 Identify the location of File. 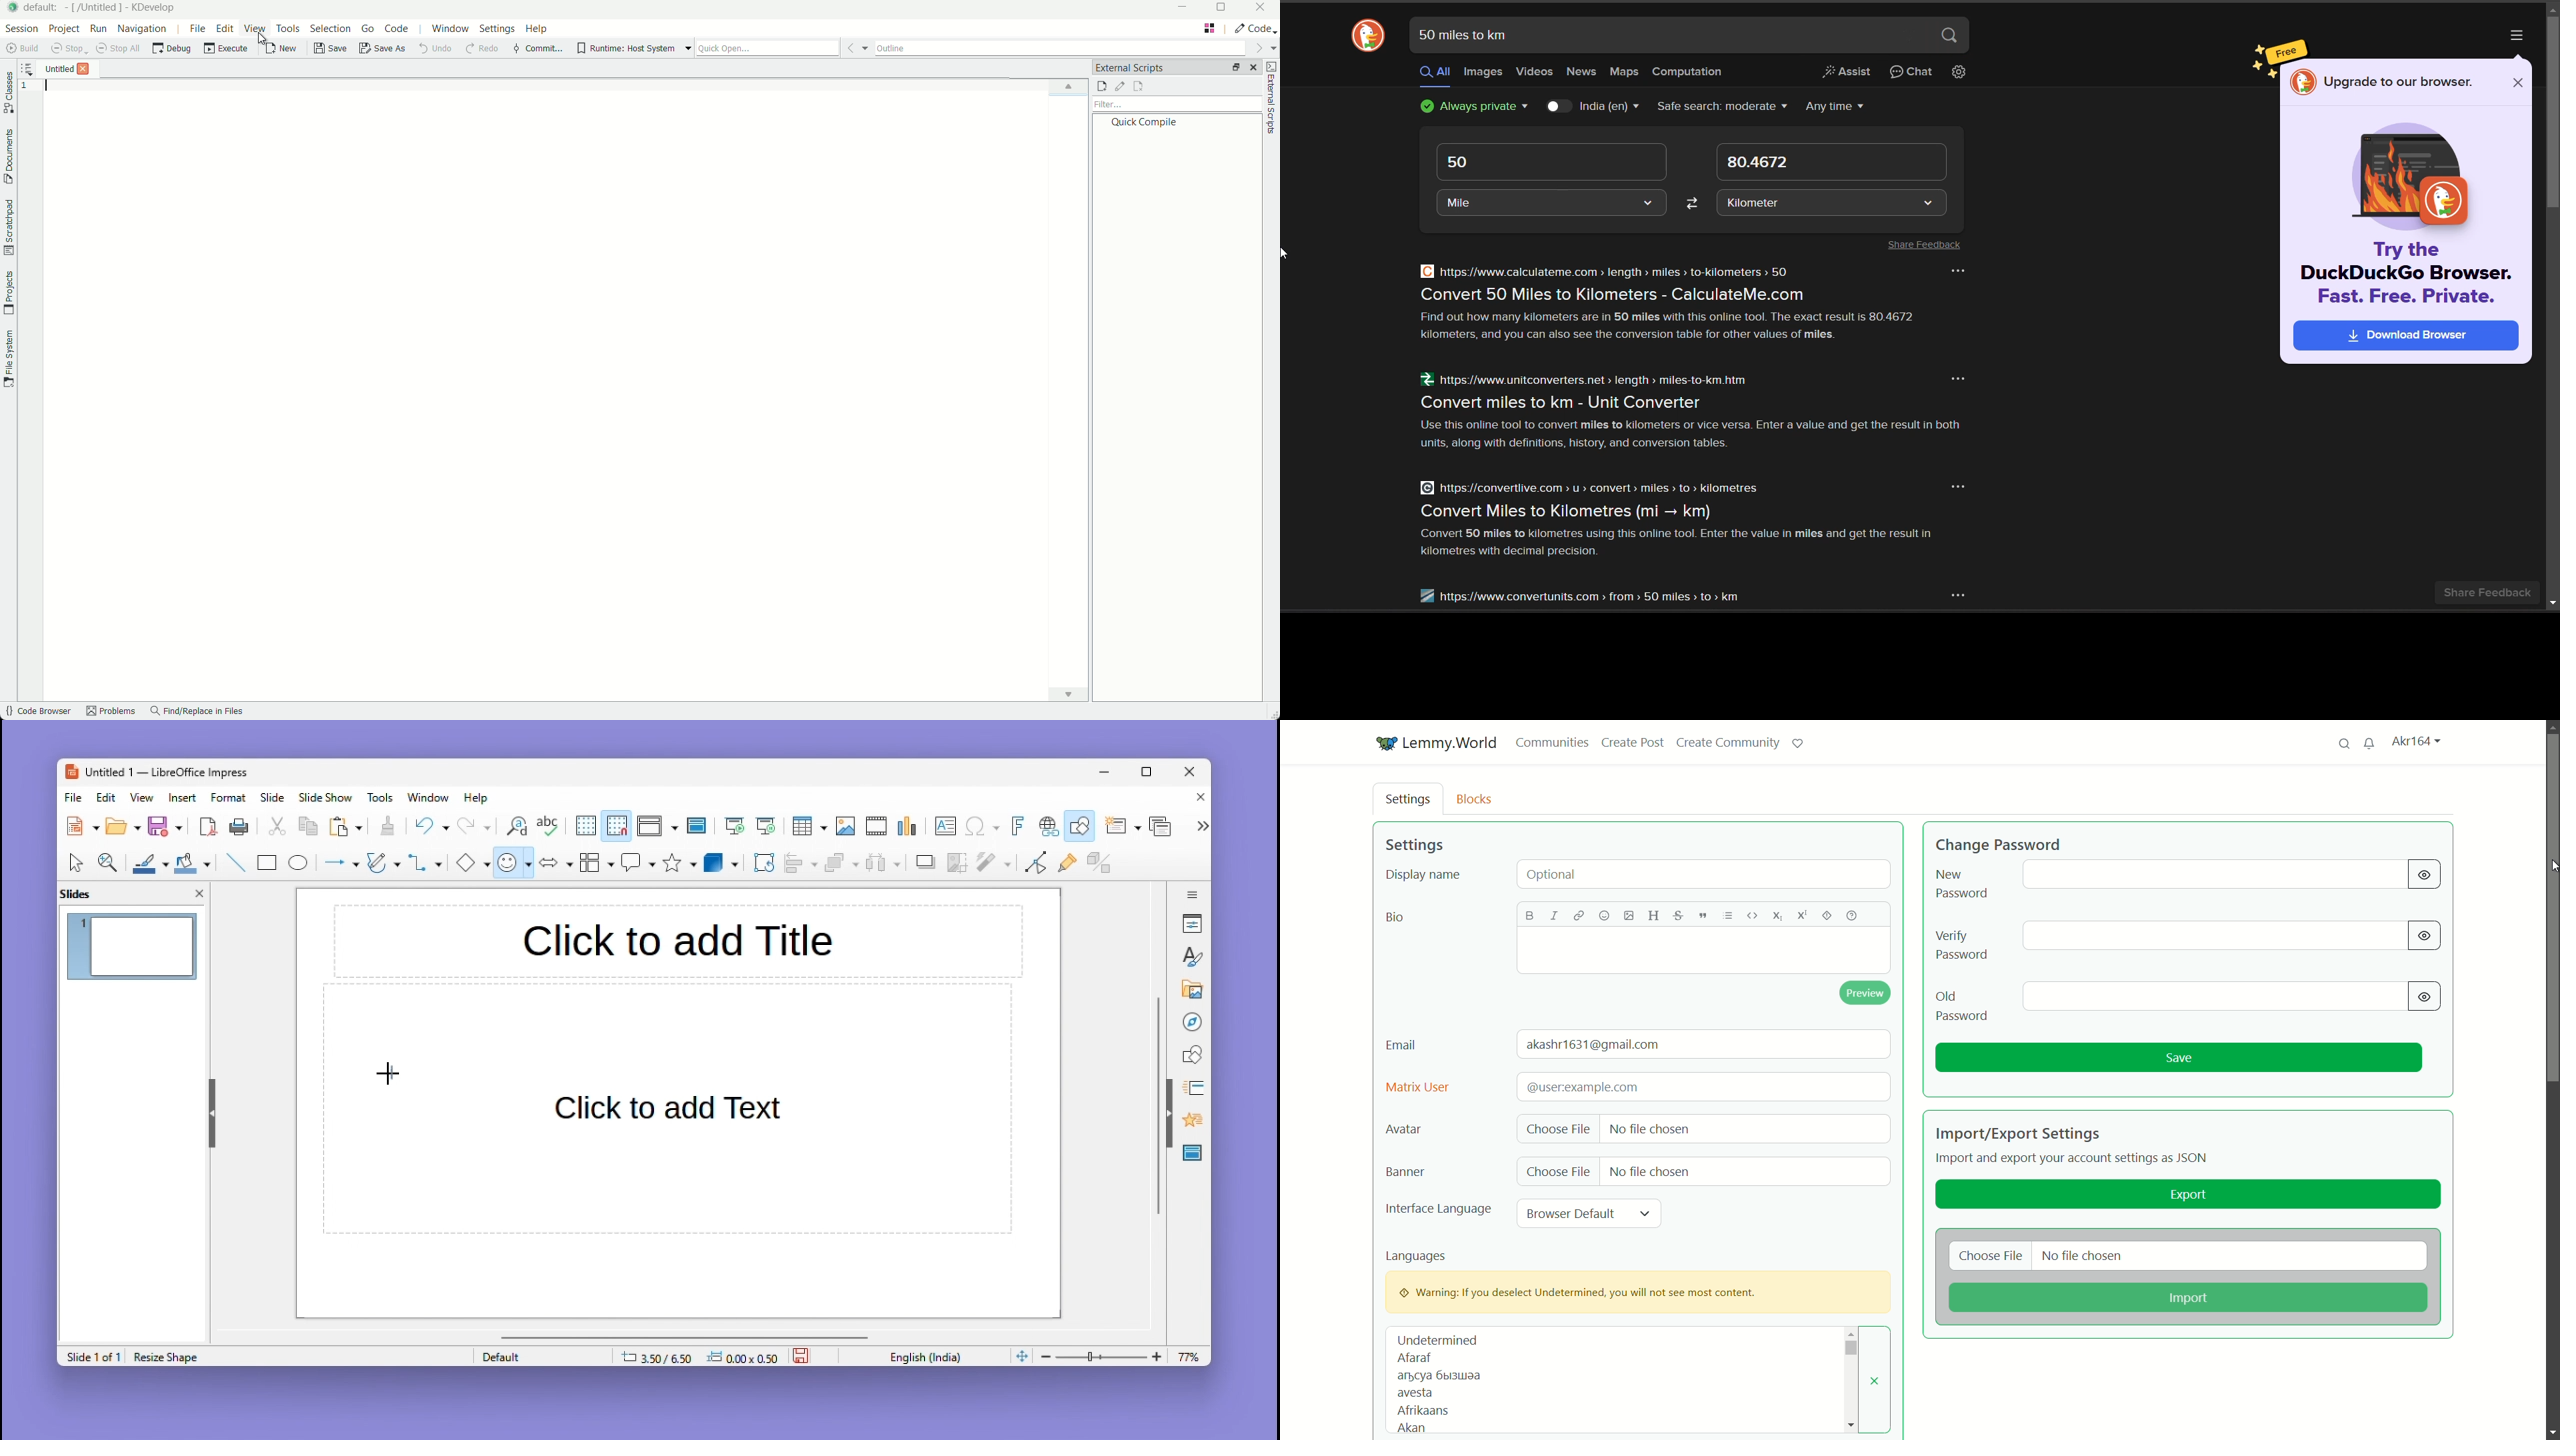
(74, 798).